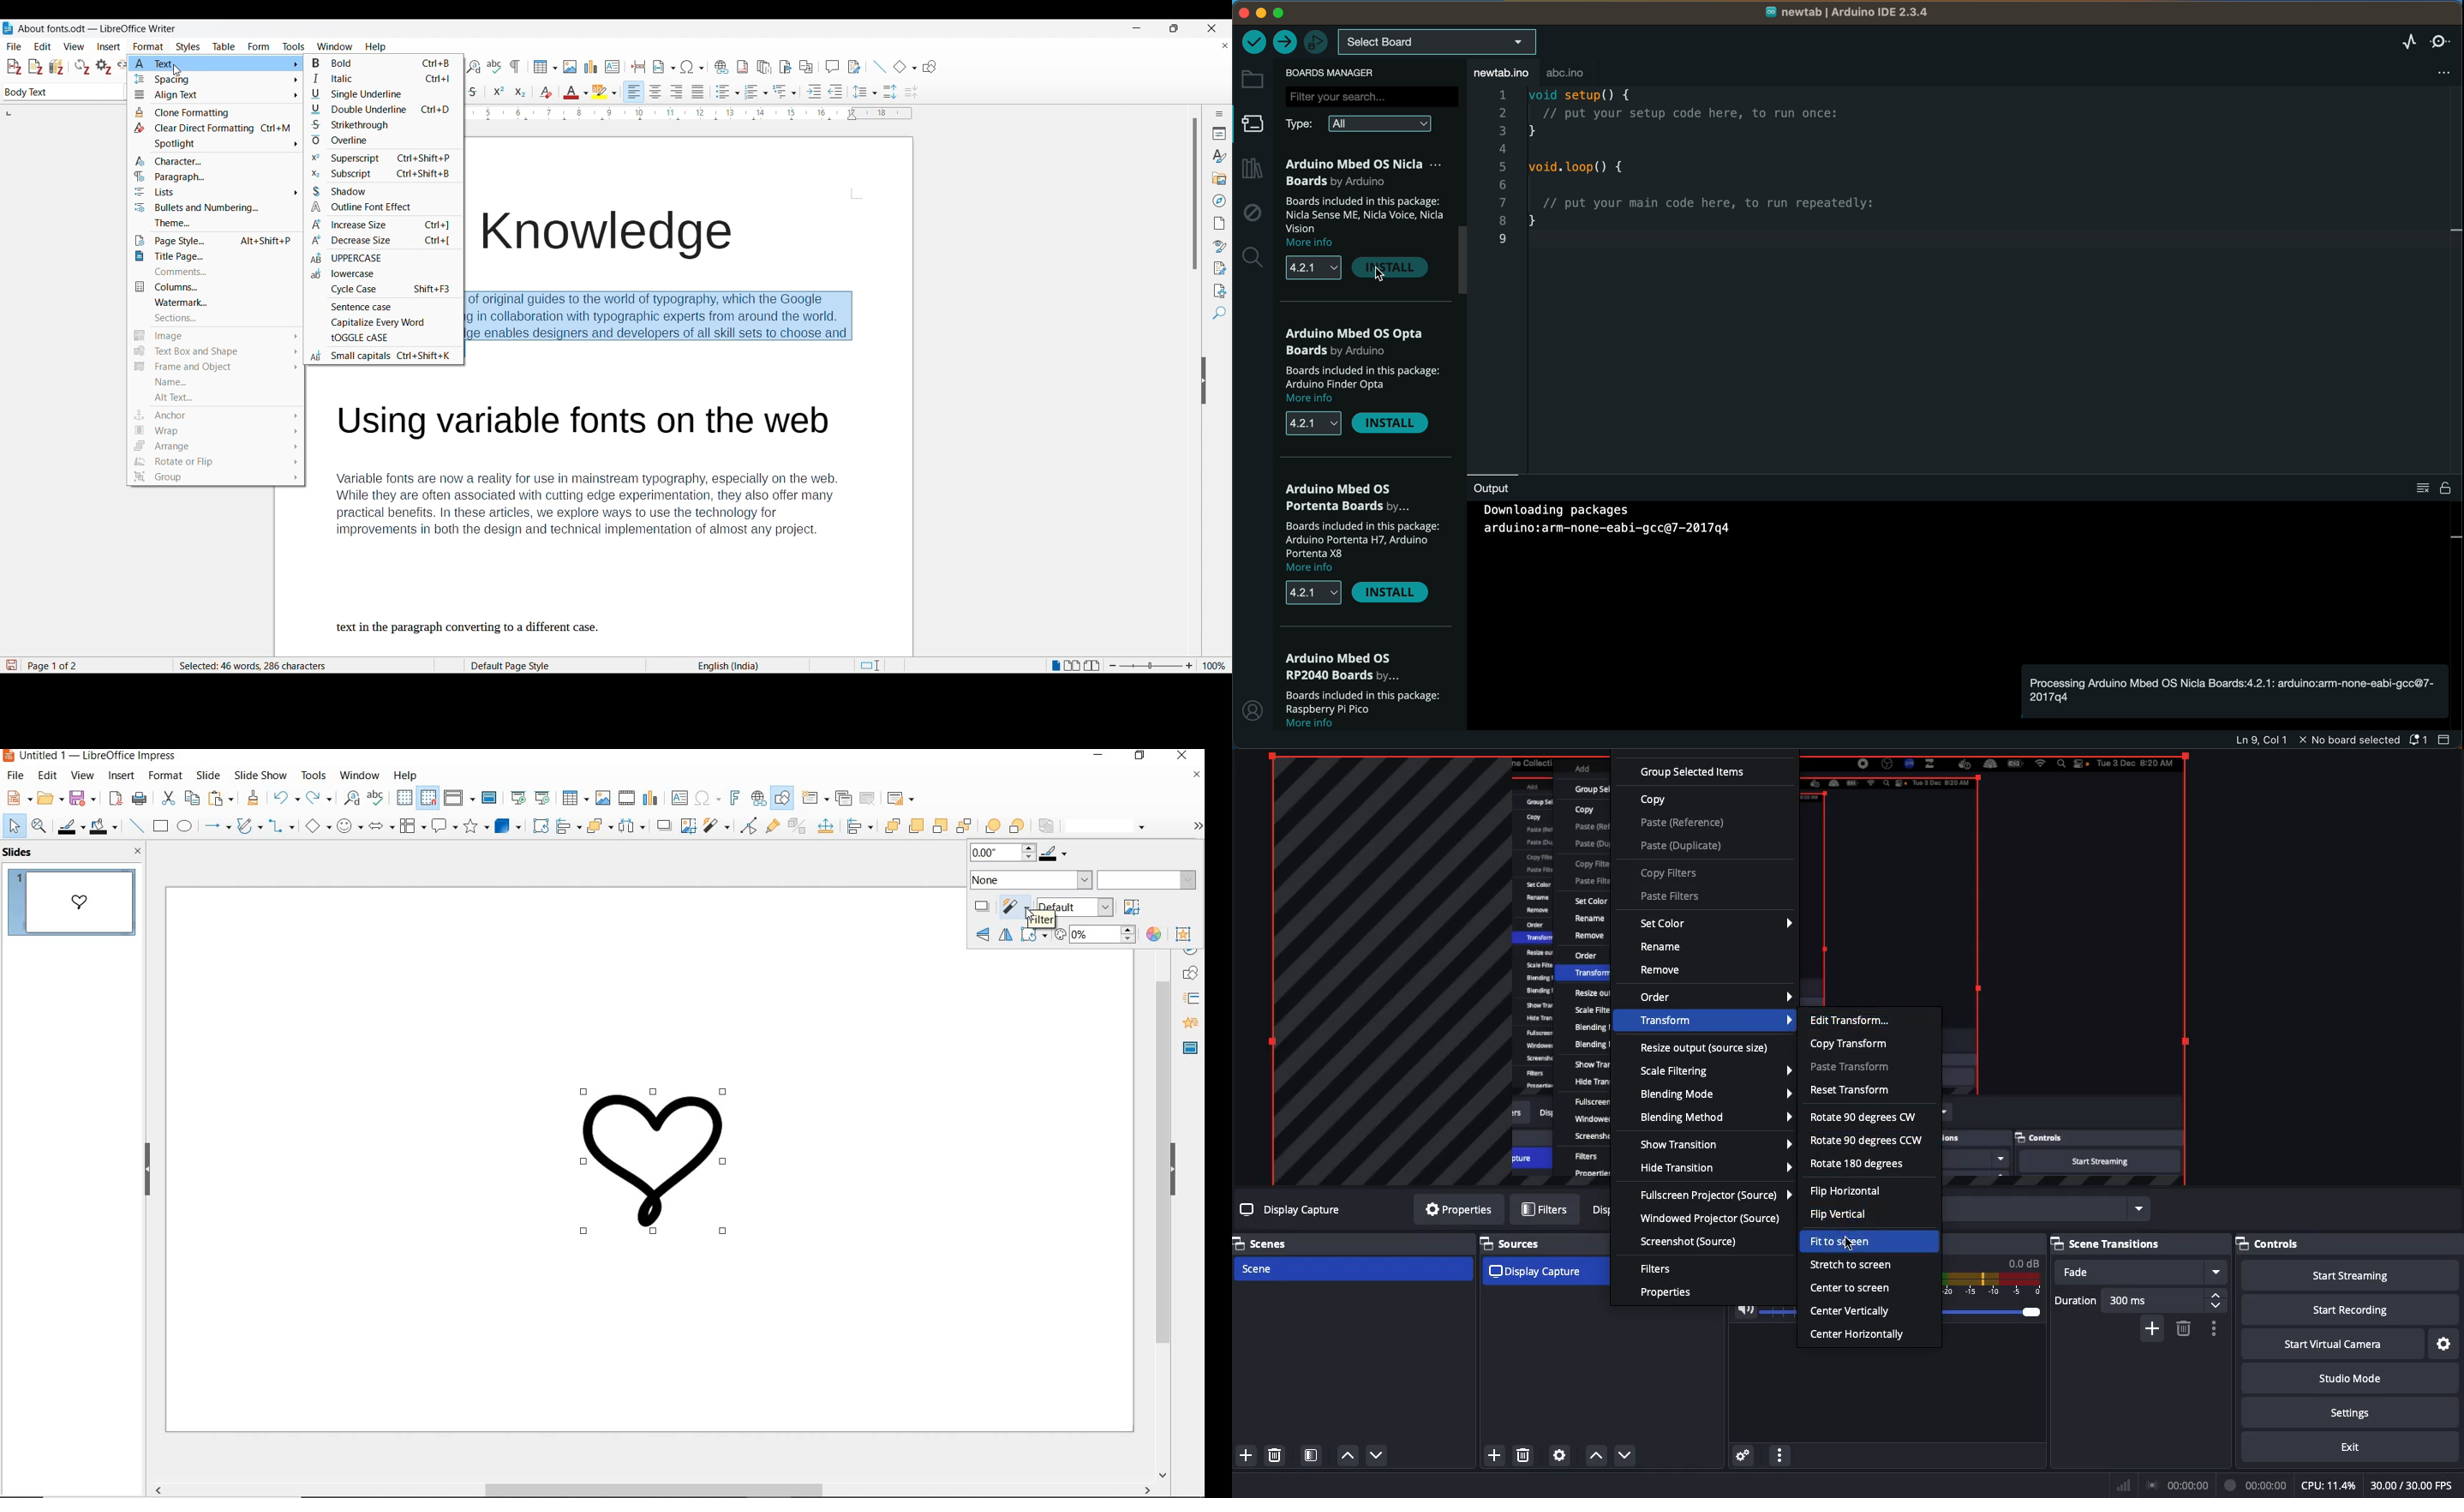  What do you see at coordinates (543, 798) in the screenshot?
I see `start from current slide` at bounding box center [543, 798].